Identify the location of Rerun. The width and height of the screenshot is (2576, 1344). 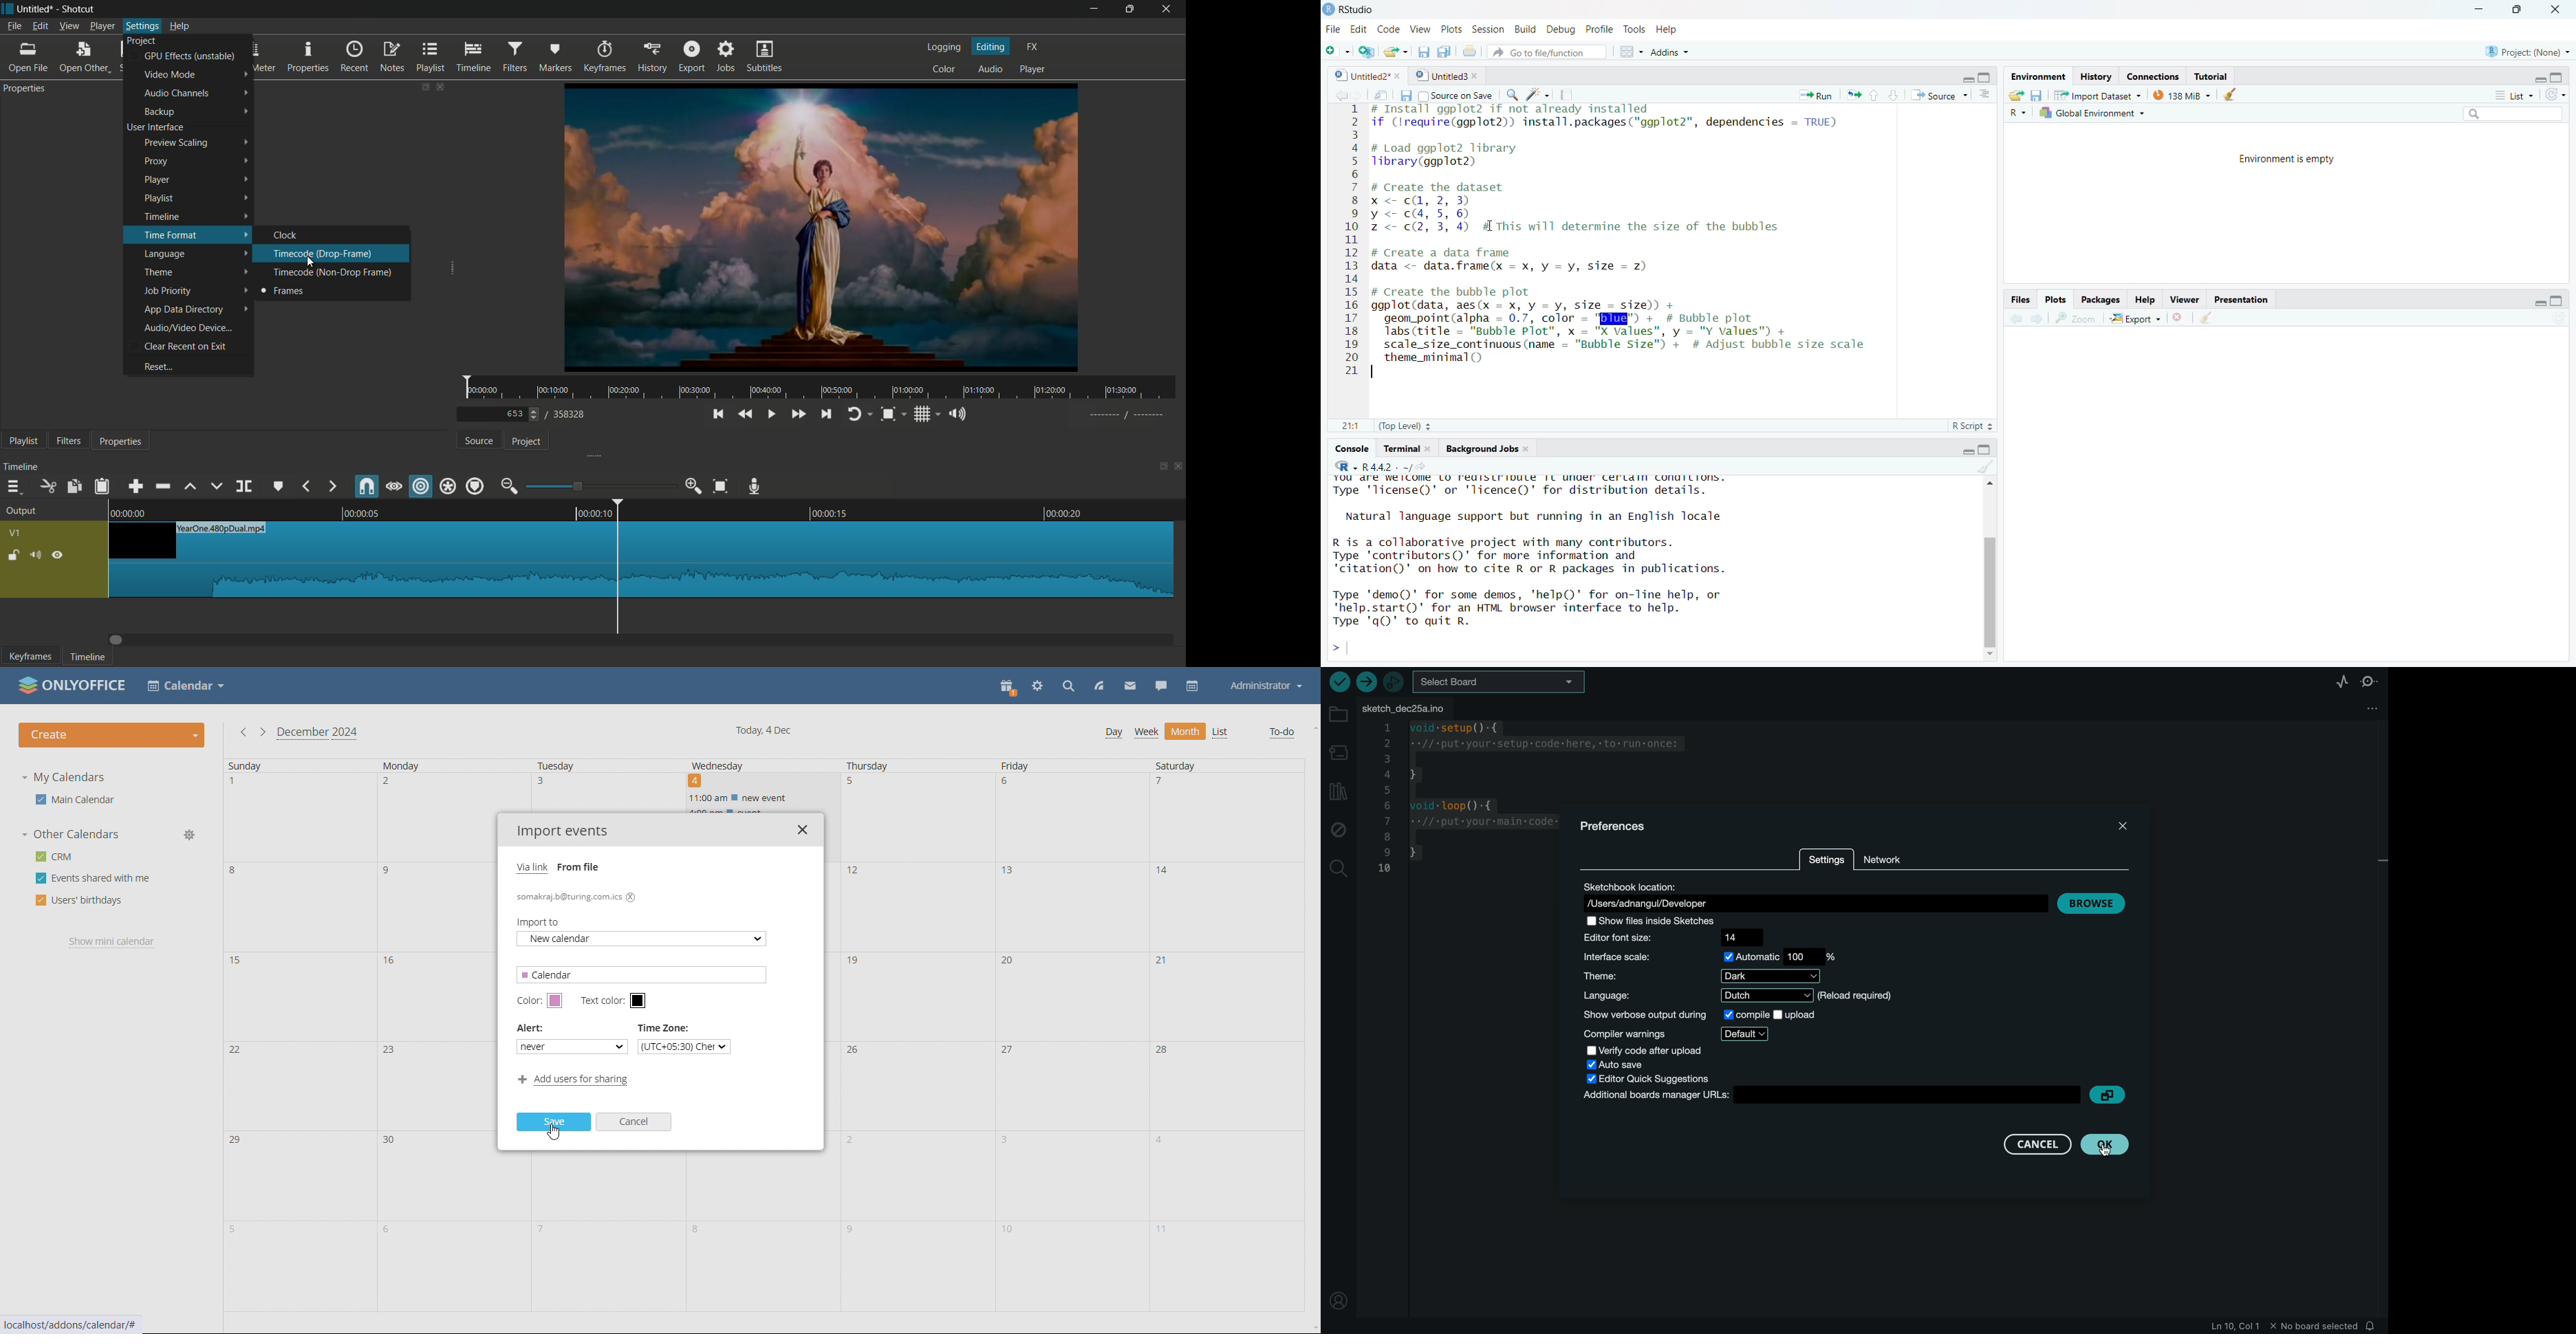
(1854, 95).